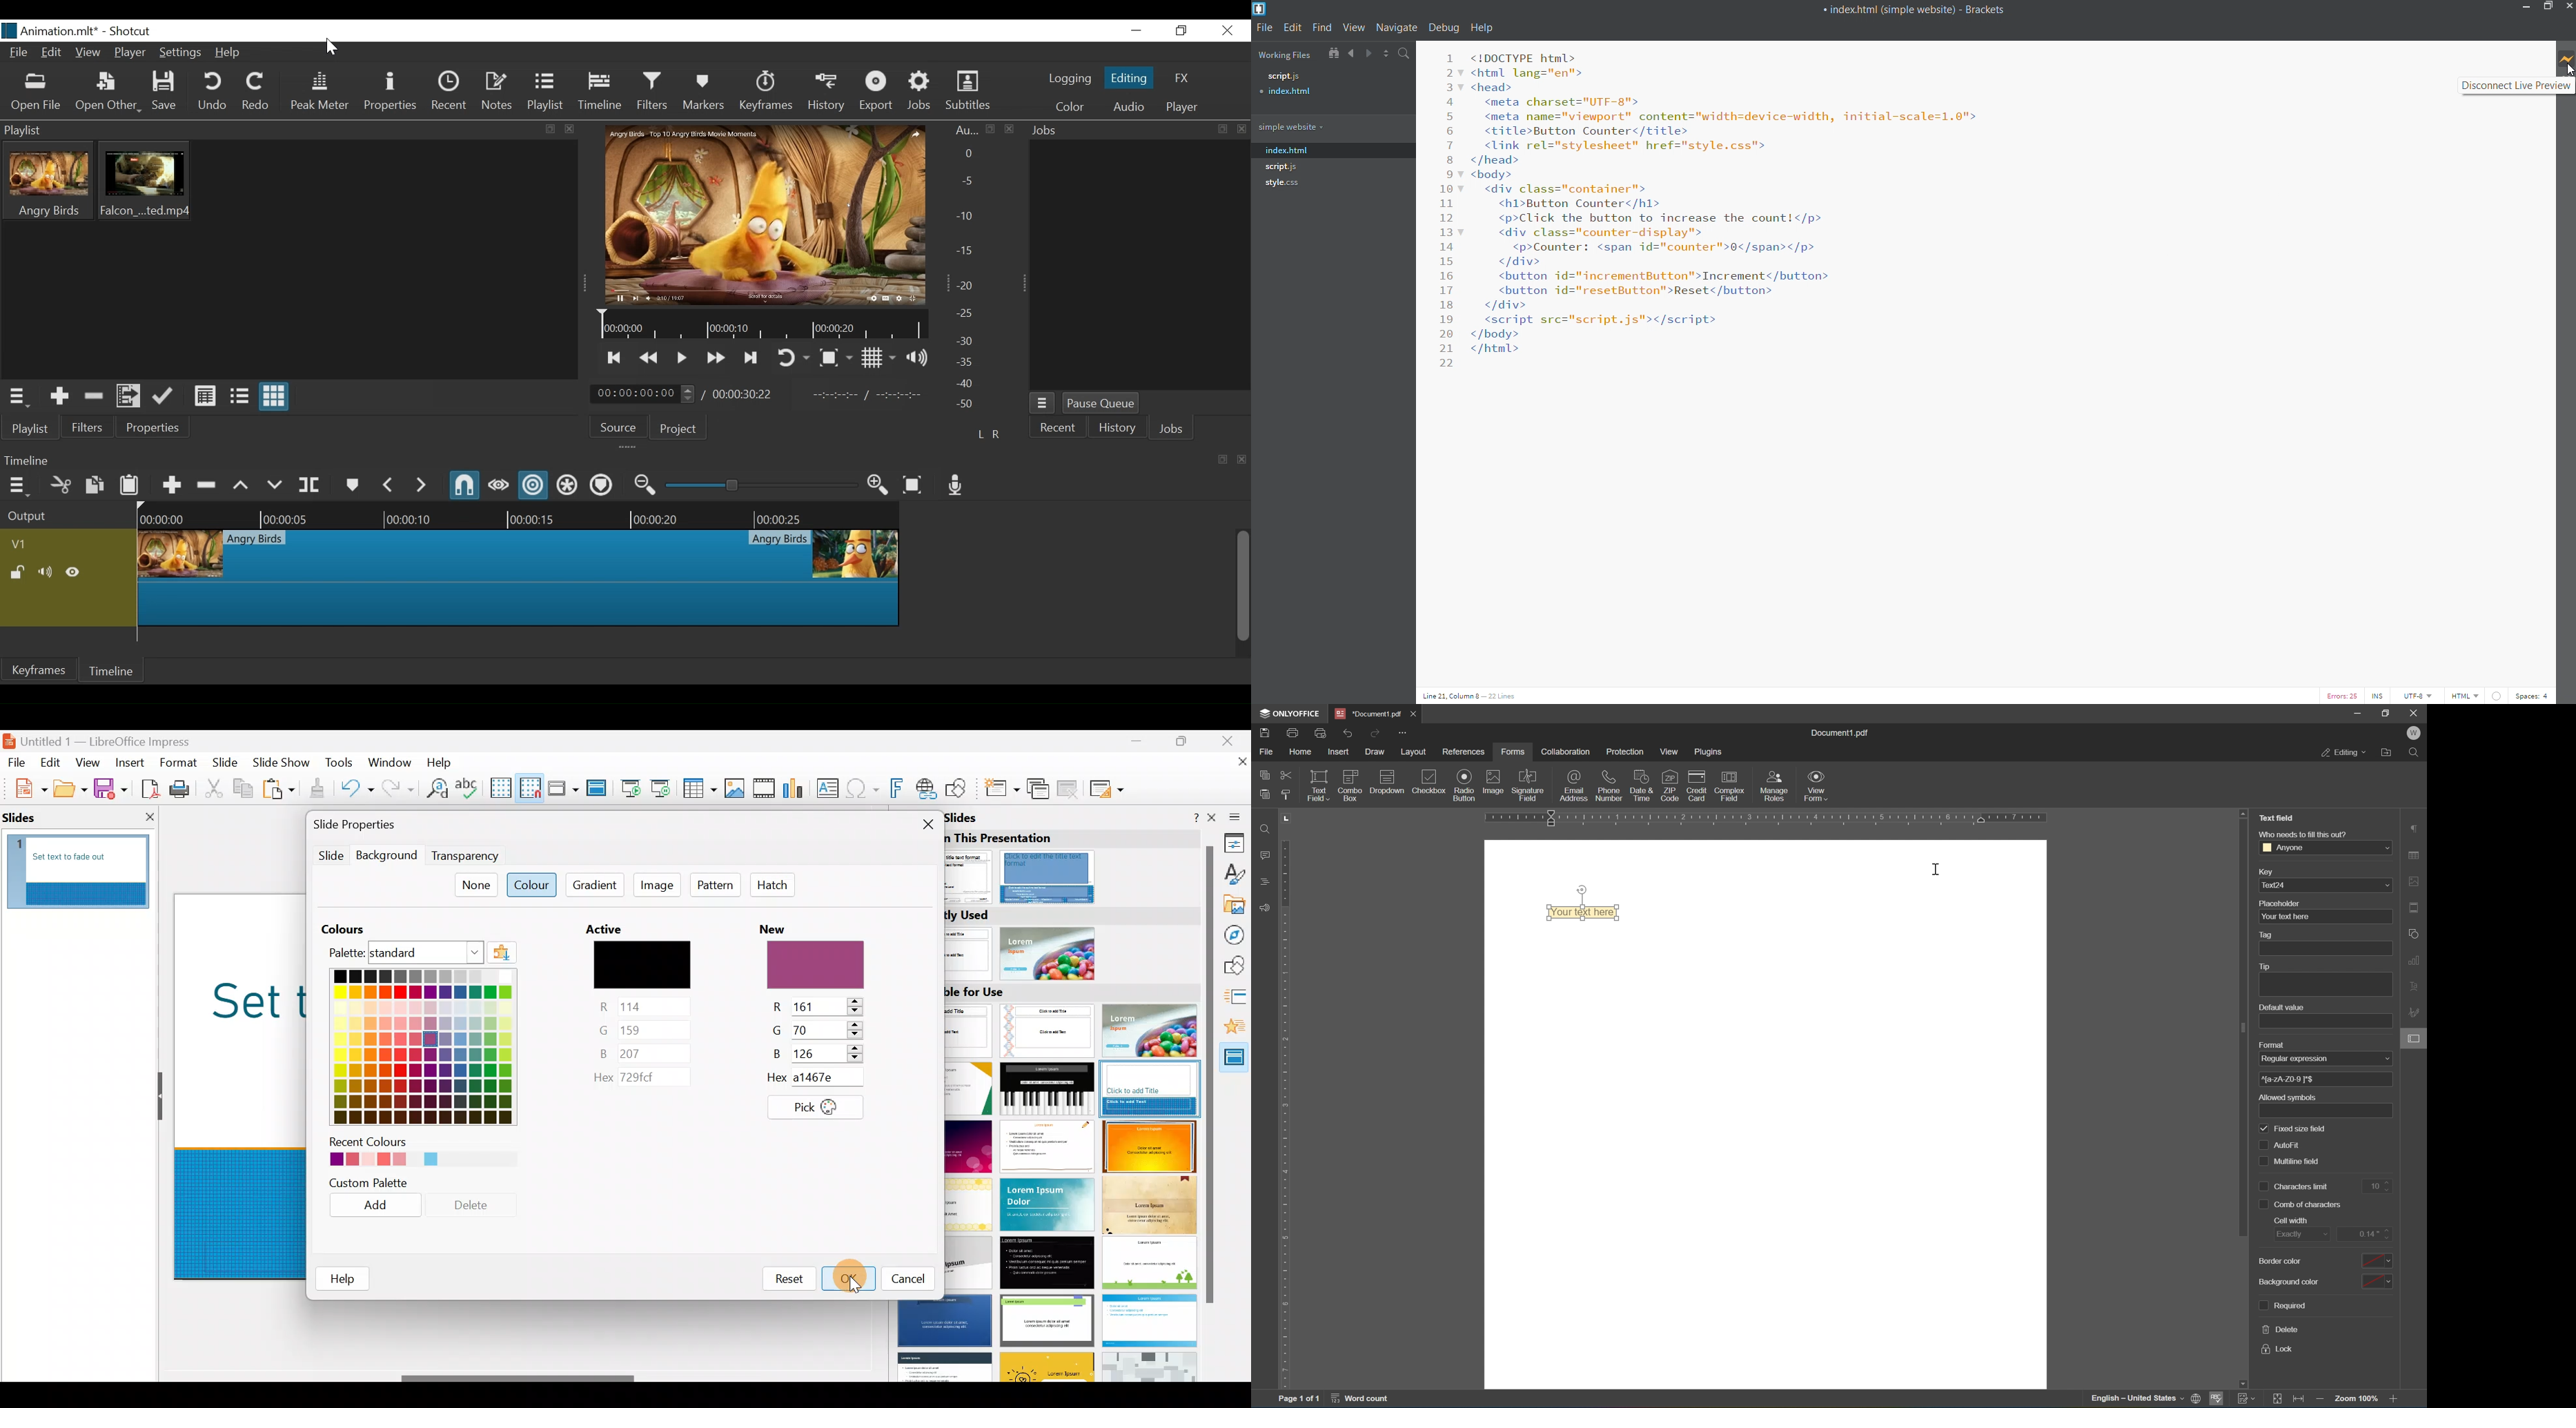 The image size is (2576, 1428). I want to click on file, so click(1267, 28).